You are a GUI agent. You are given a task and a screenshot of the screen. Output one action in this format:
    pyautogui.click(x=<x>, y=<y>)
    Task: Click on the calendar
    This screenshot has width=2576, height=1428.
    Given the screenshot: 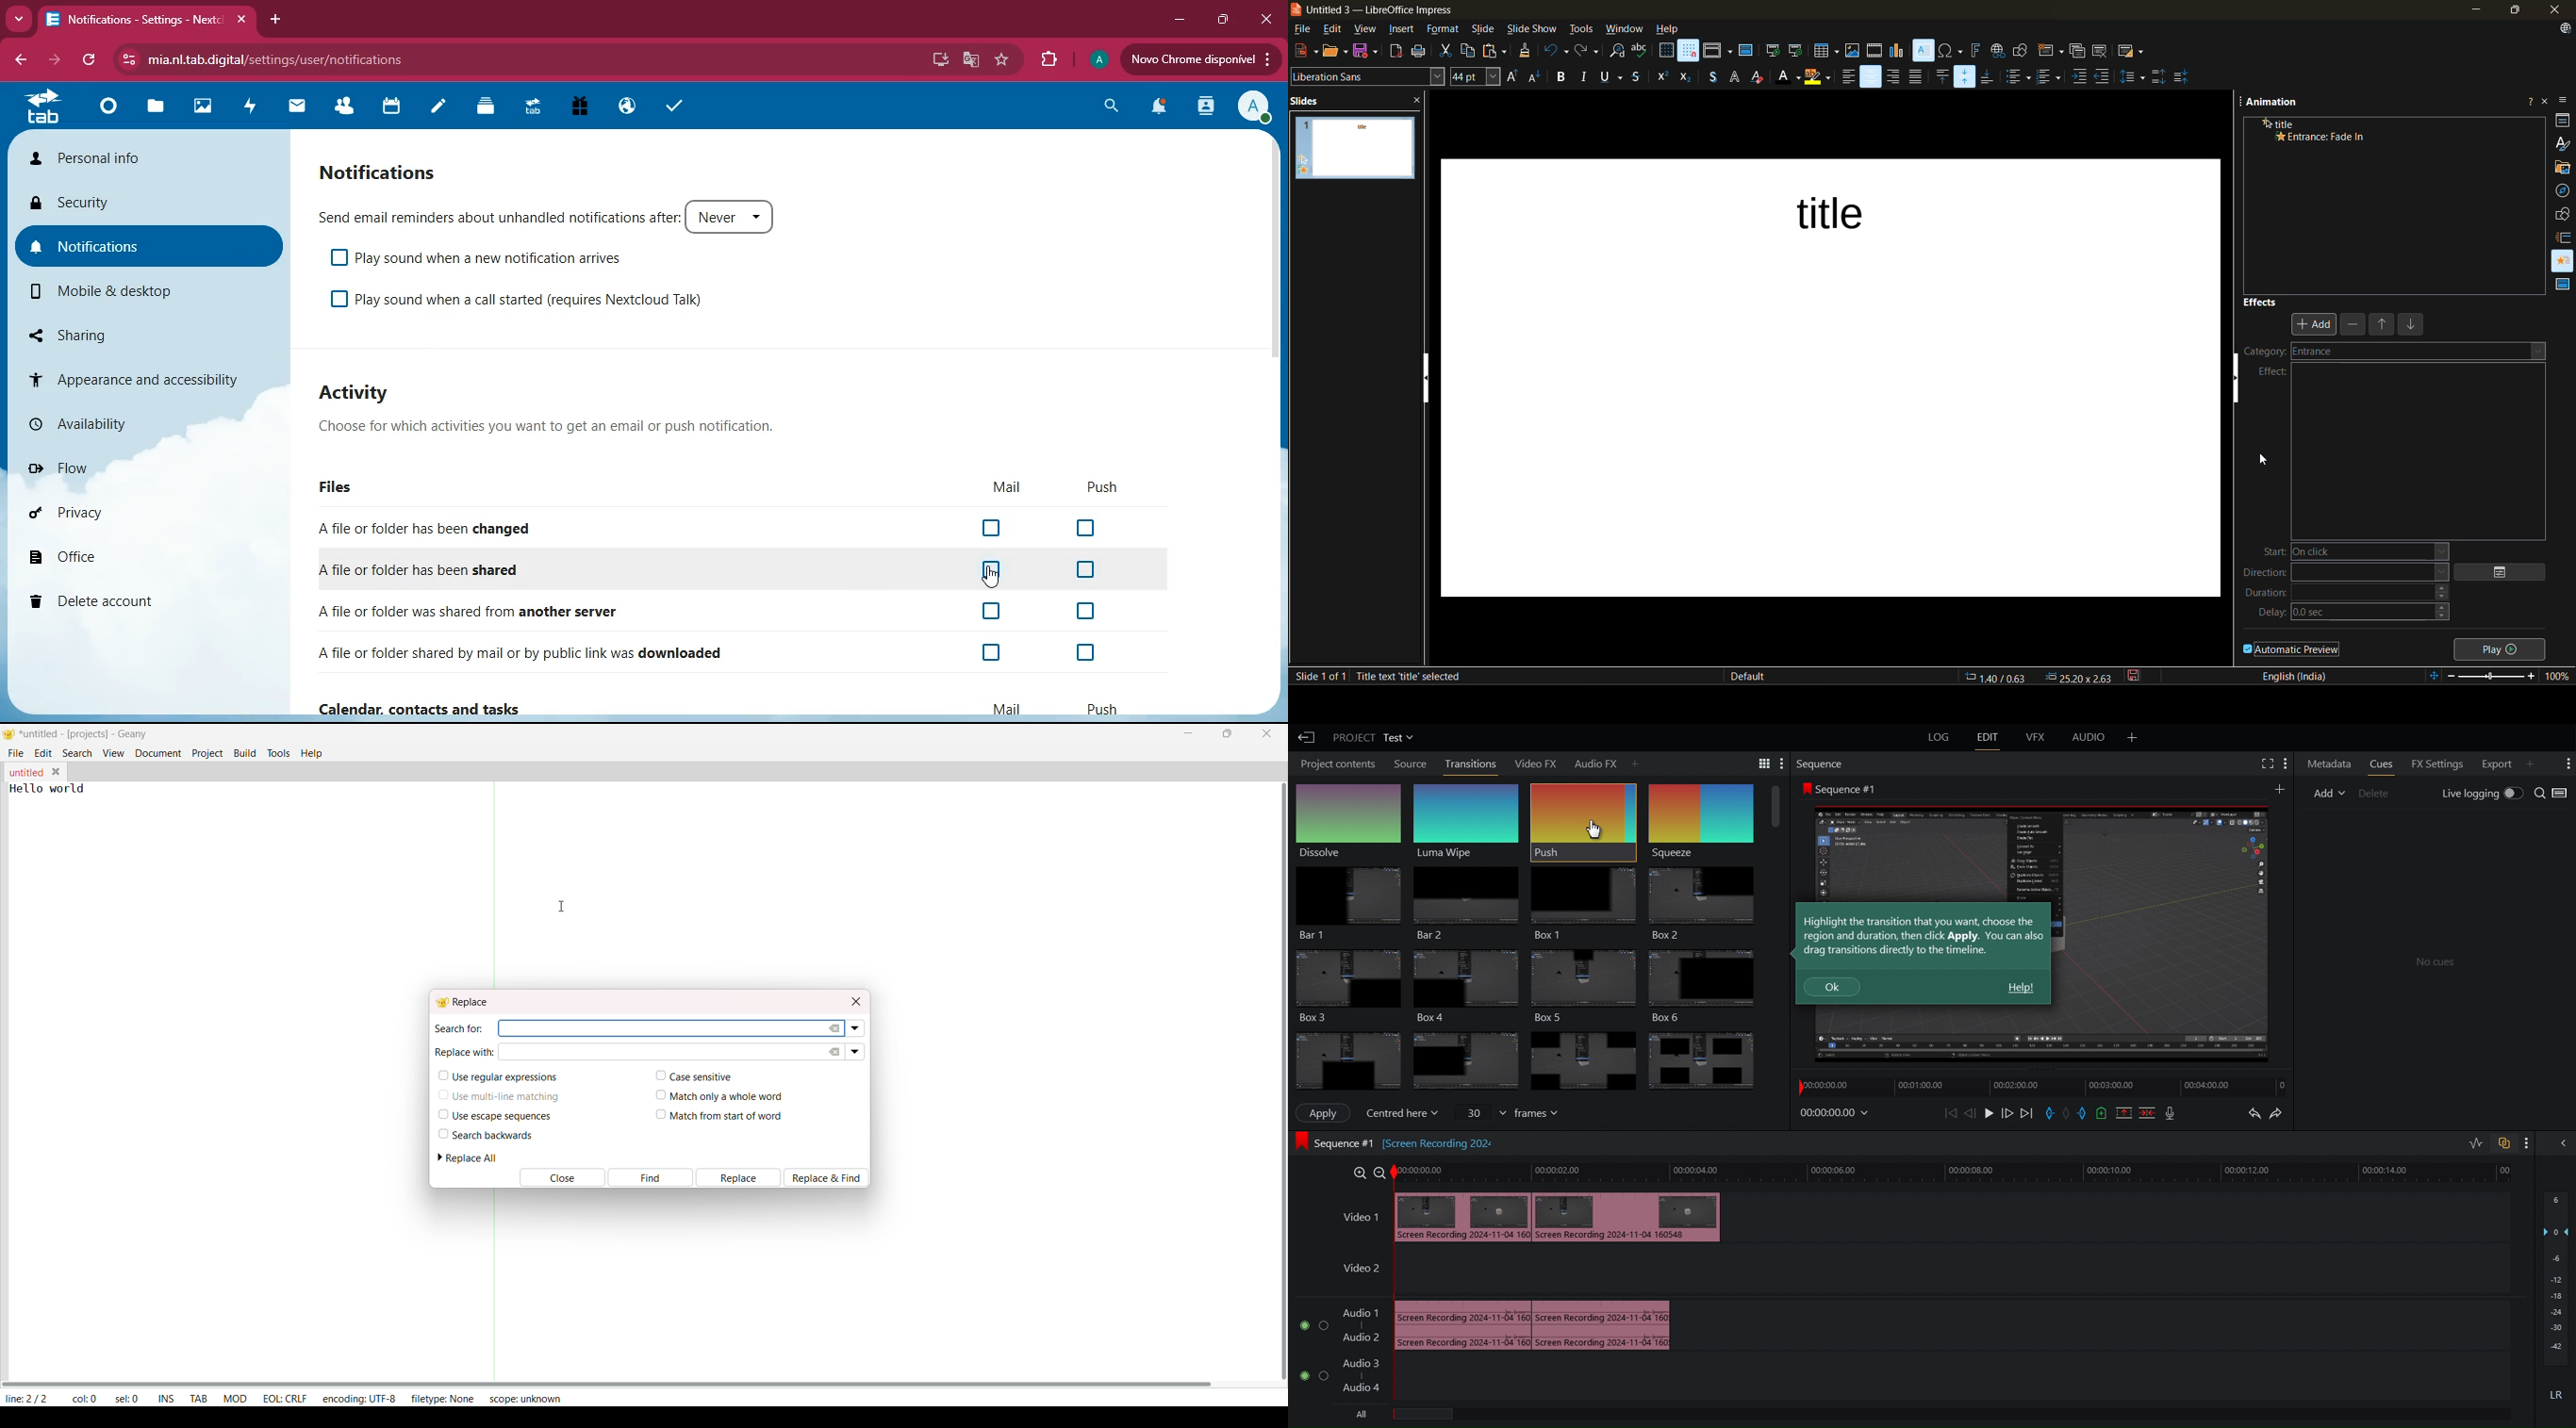 What is the action you would take?
    pyautogui.click(x=388, y=109)
    